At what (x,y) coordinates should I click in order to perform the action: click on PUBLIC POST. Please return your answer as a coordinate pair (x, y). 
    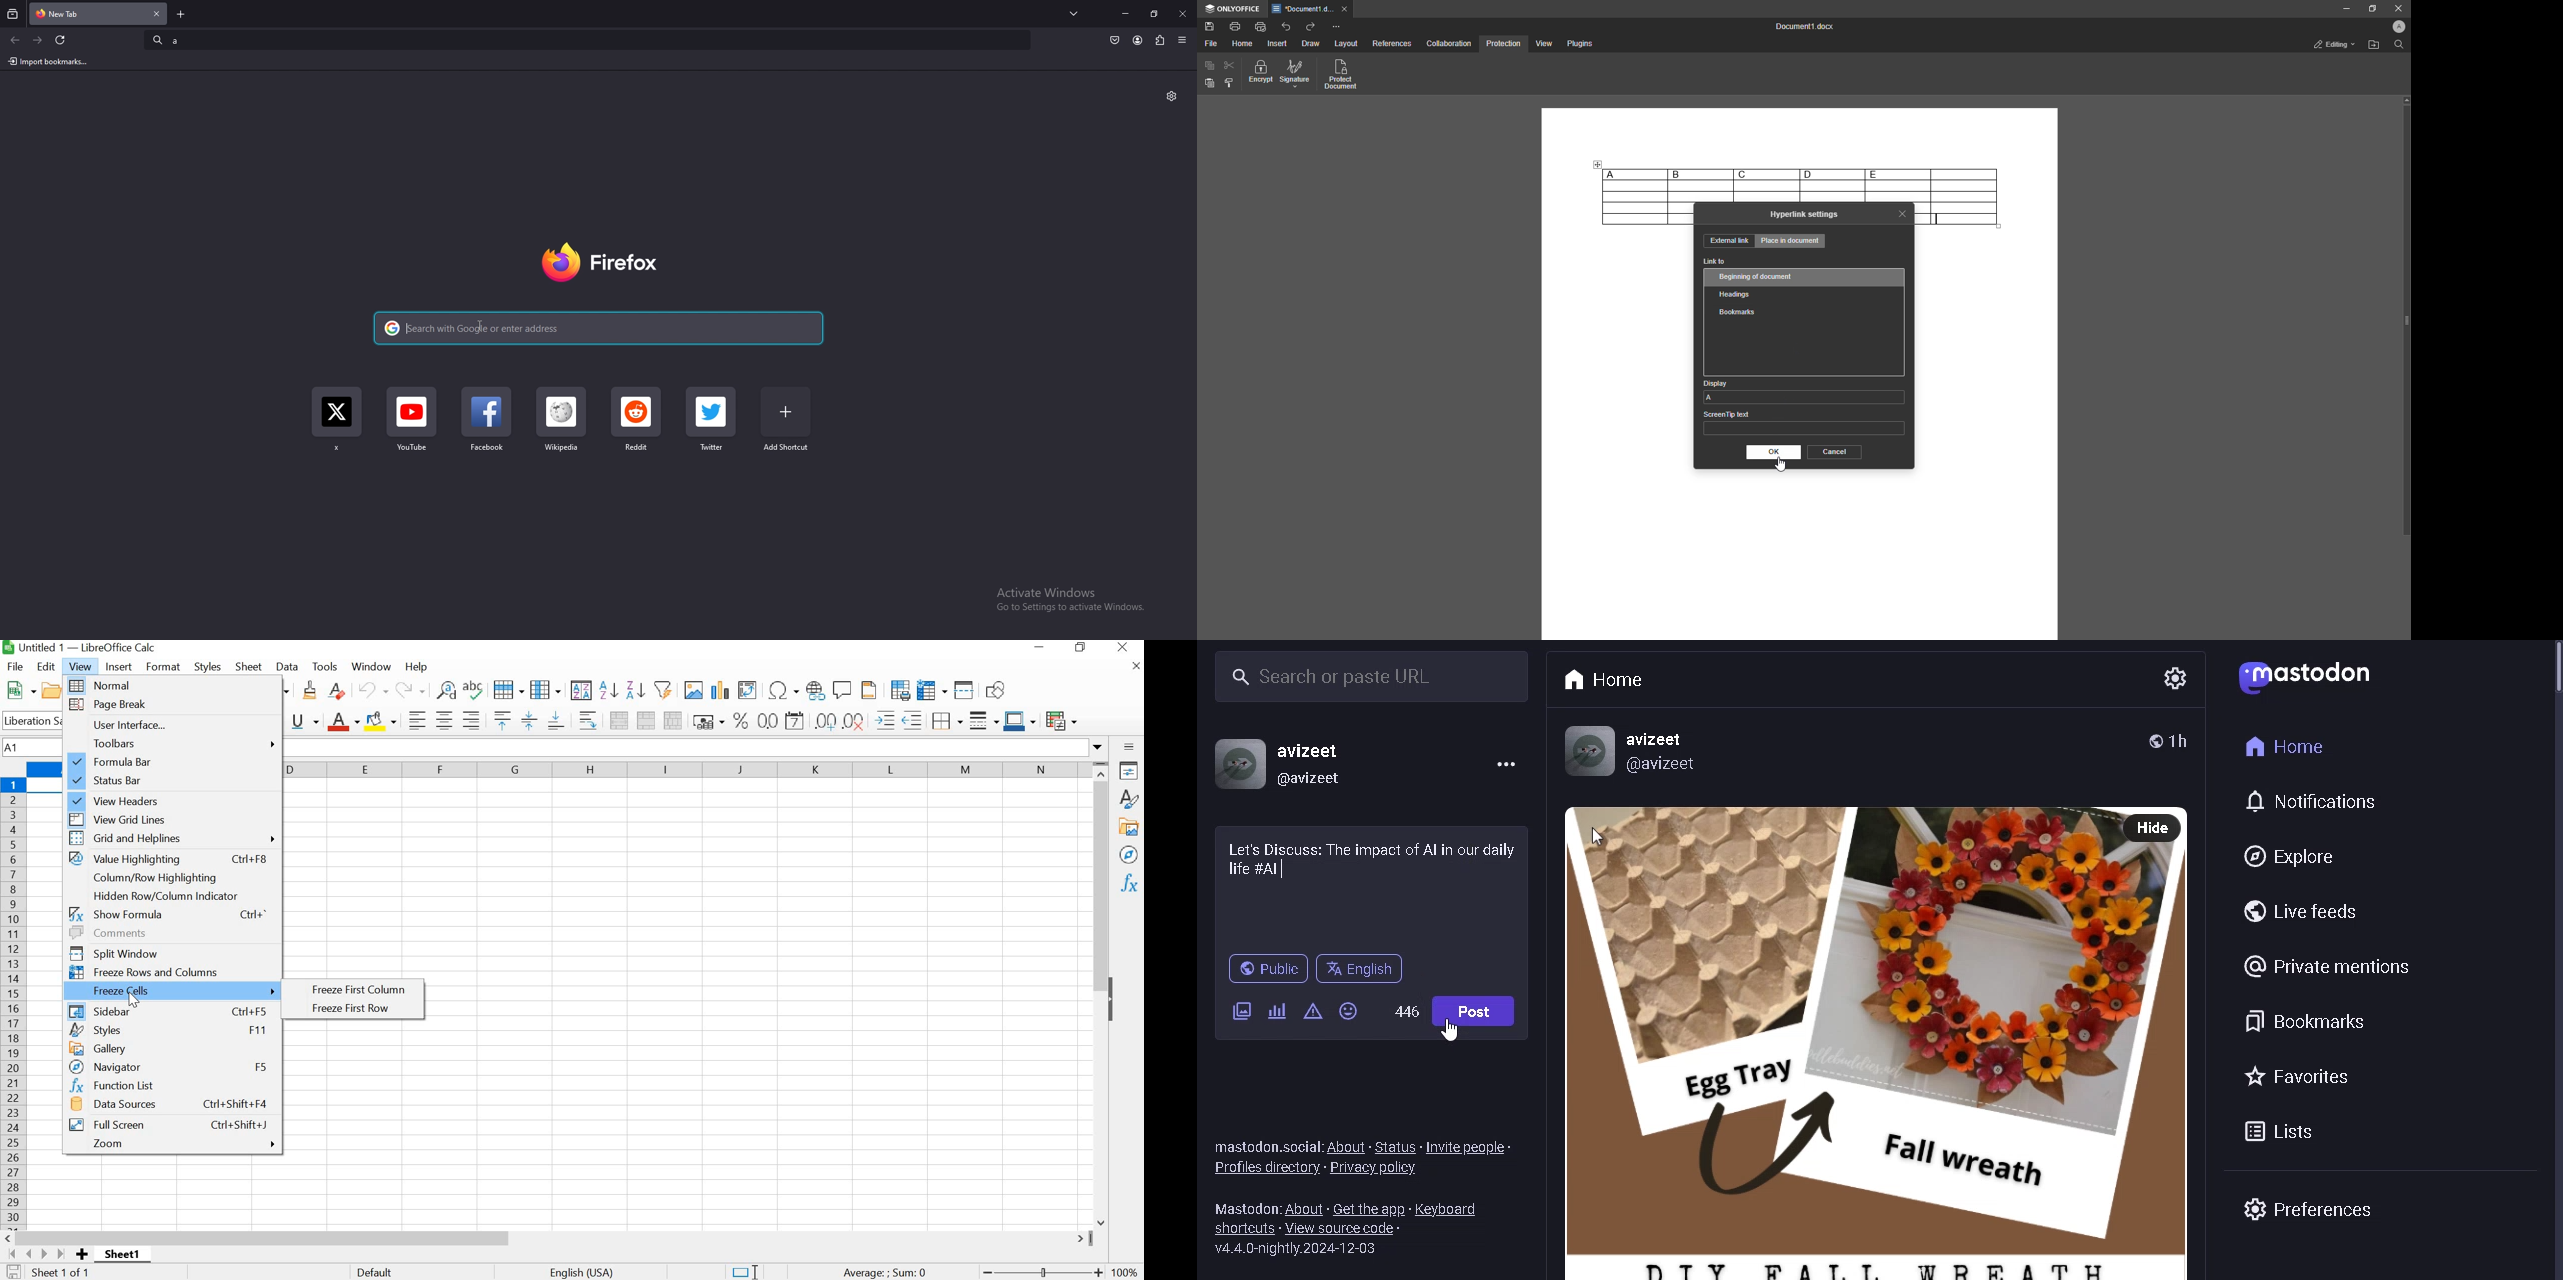
    Looking at the image, I should click on (2147, 743).